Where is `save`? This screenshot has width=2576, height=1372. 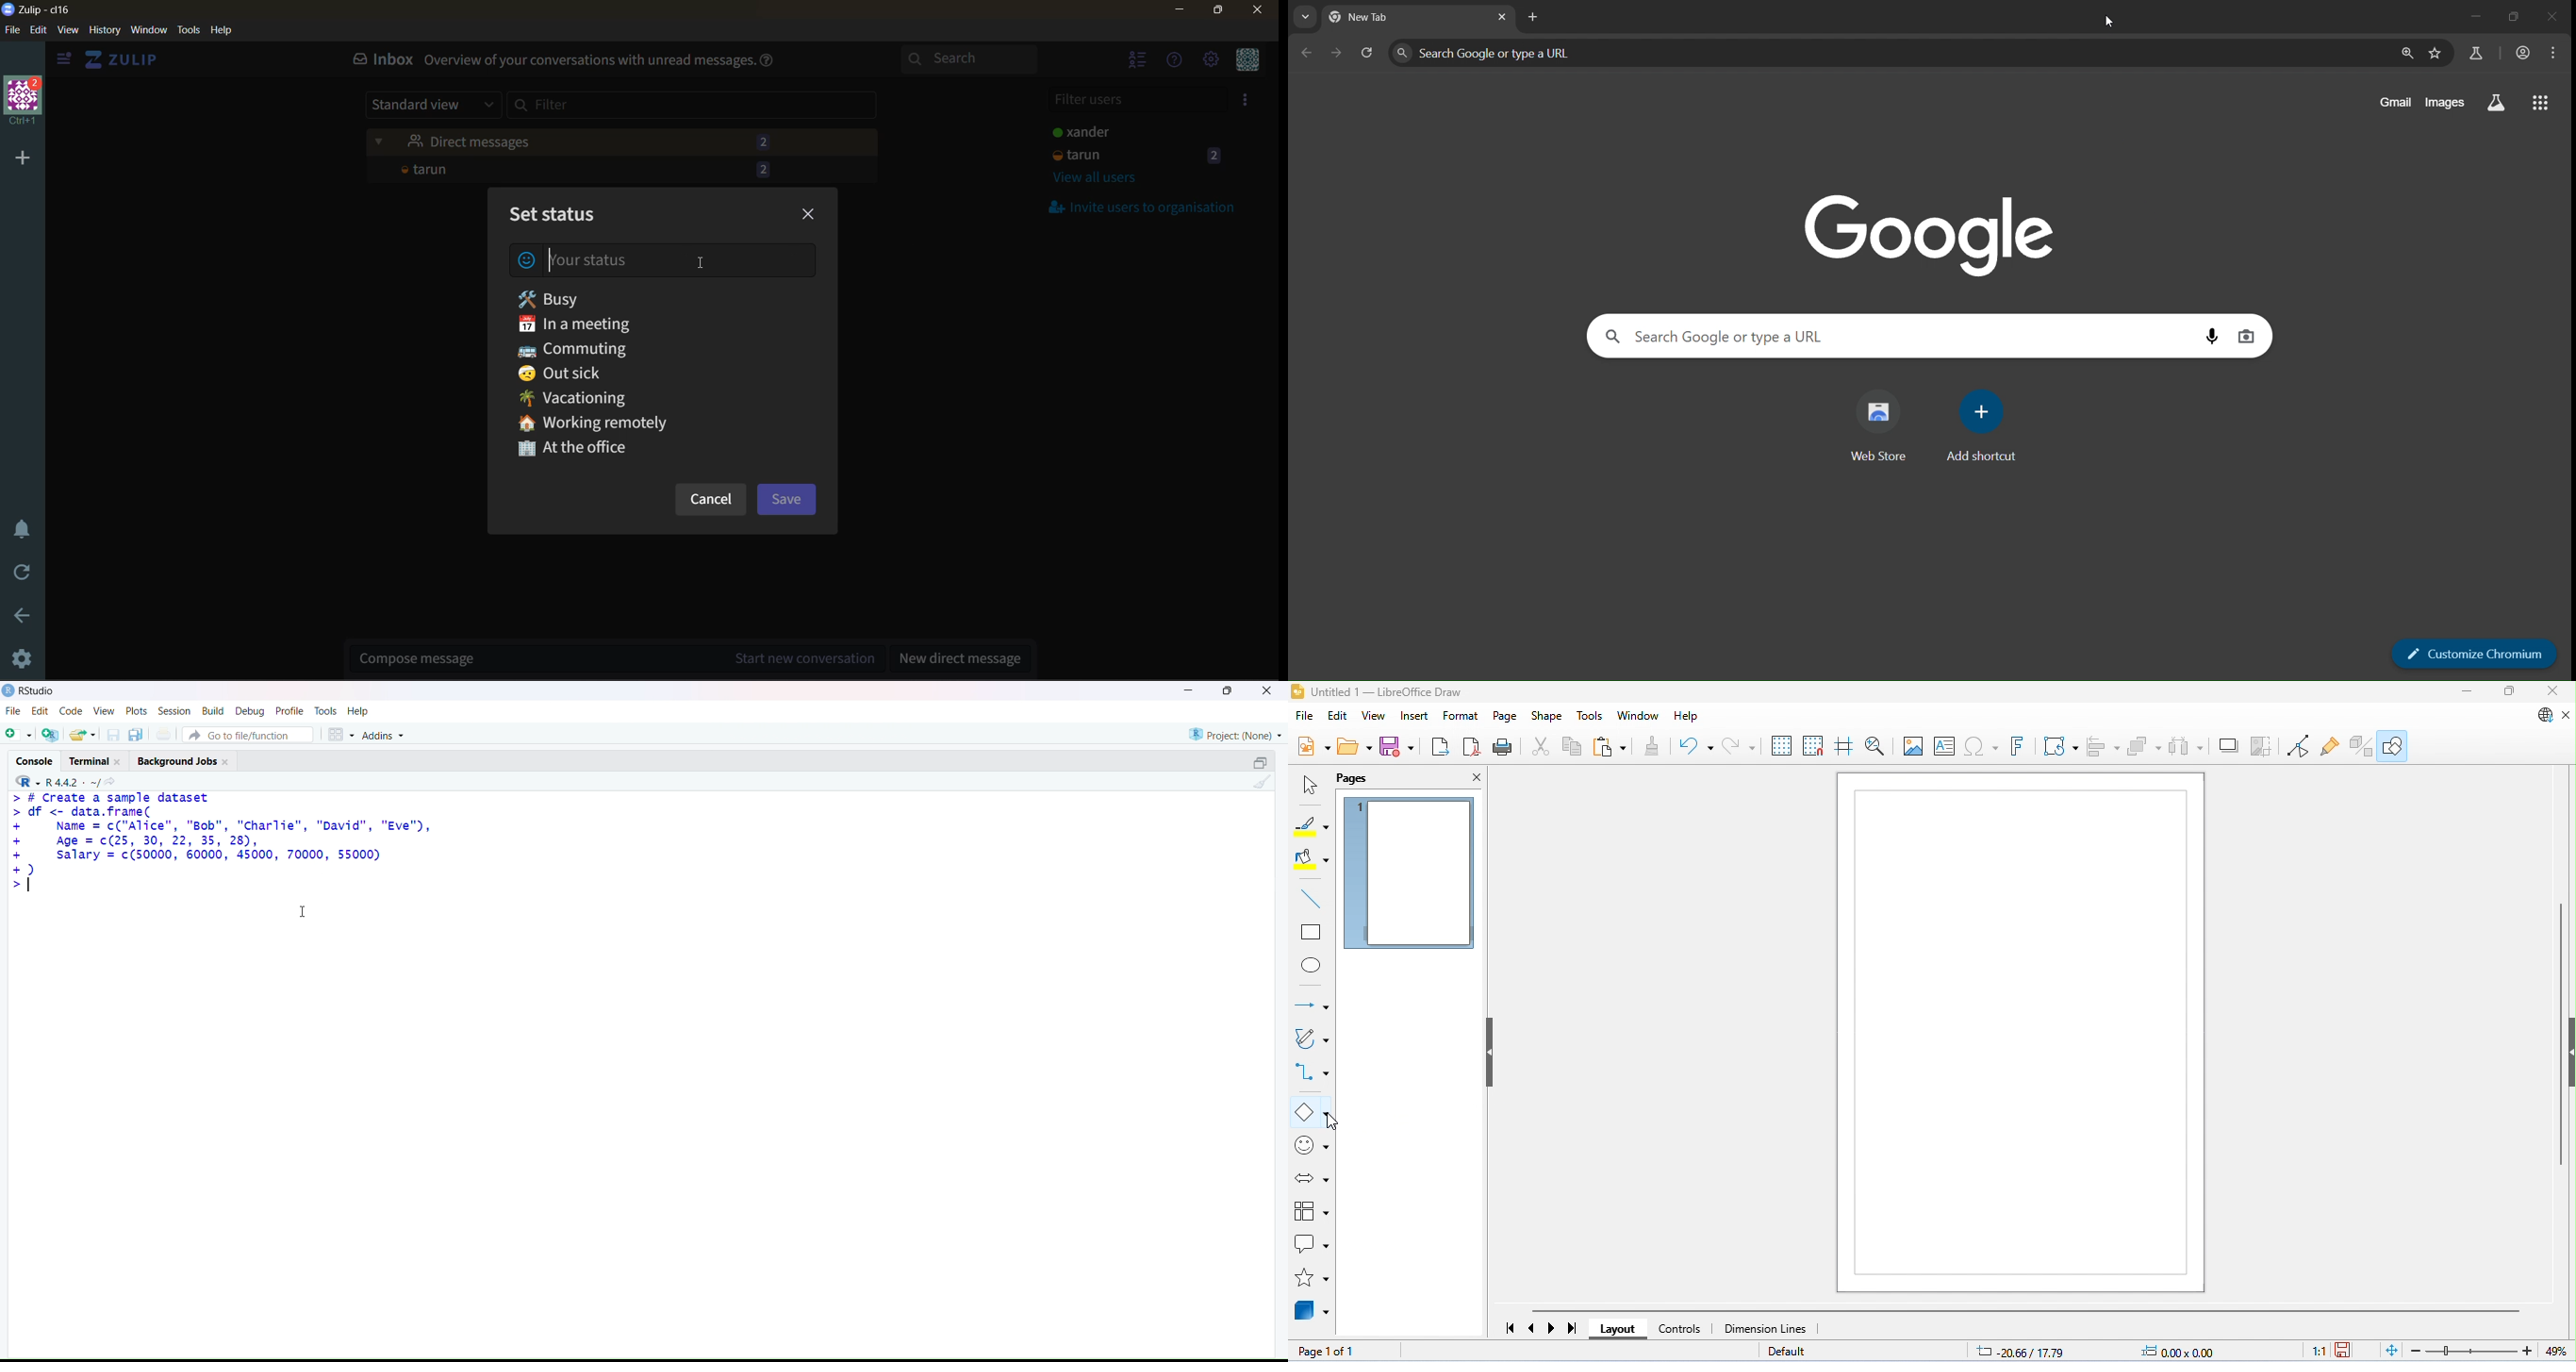
save is located at coordinates (1395, 746).